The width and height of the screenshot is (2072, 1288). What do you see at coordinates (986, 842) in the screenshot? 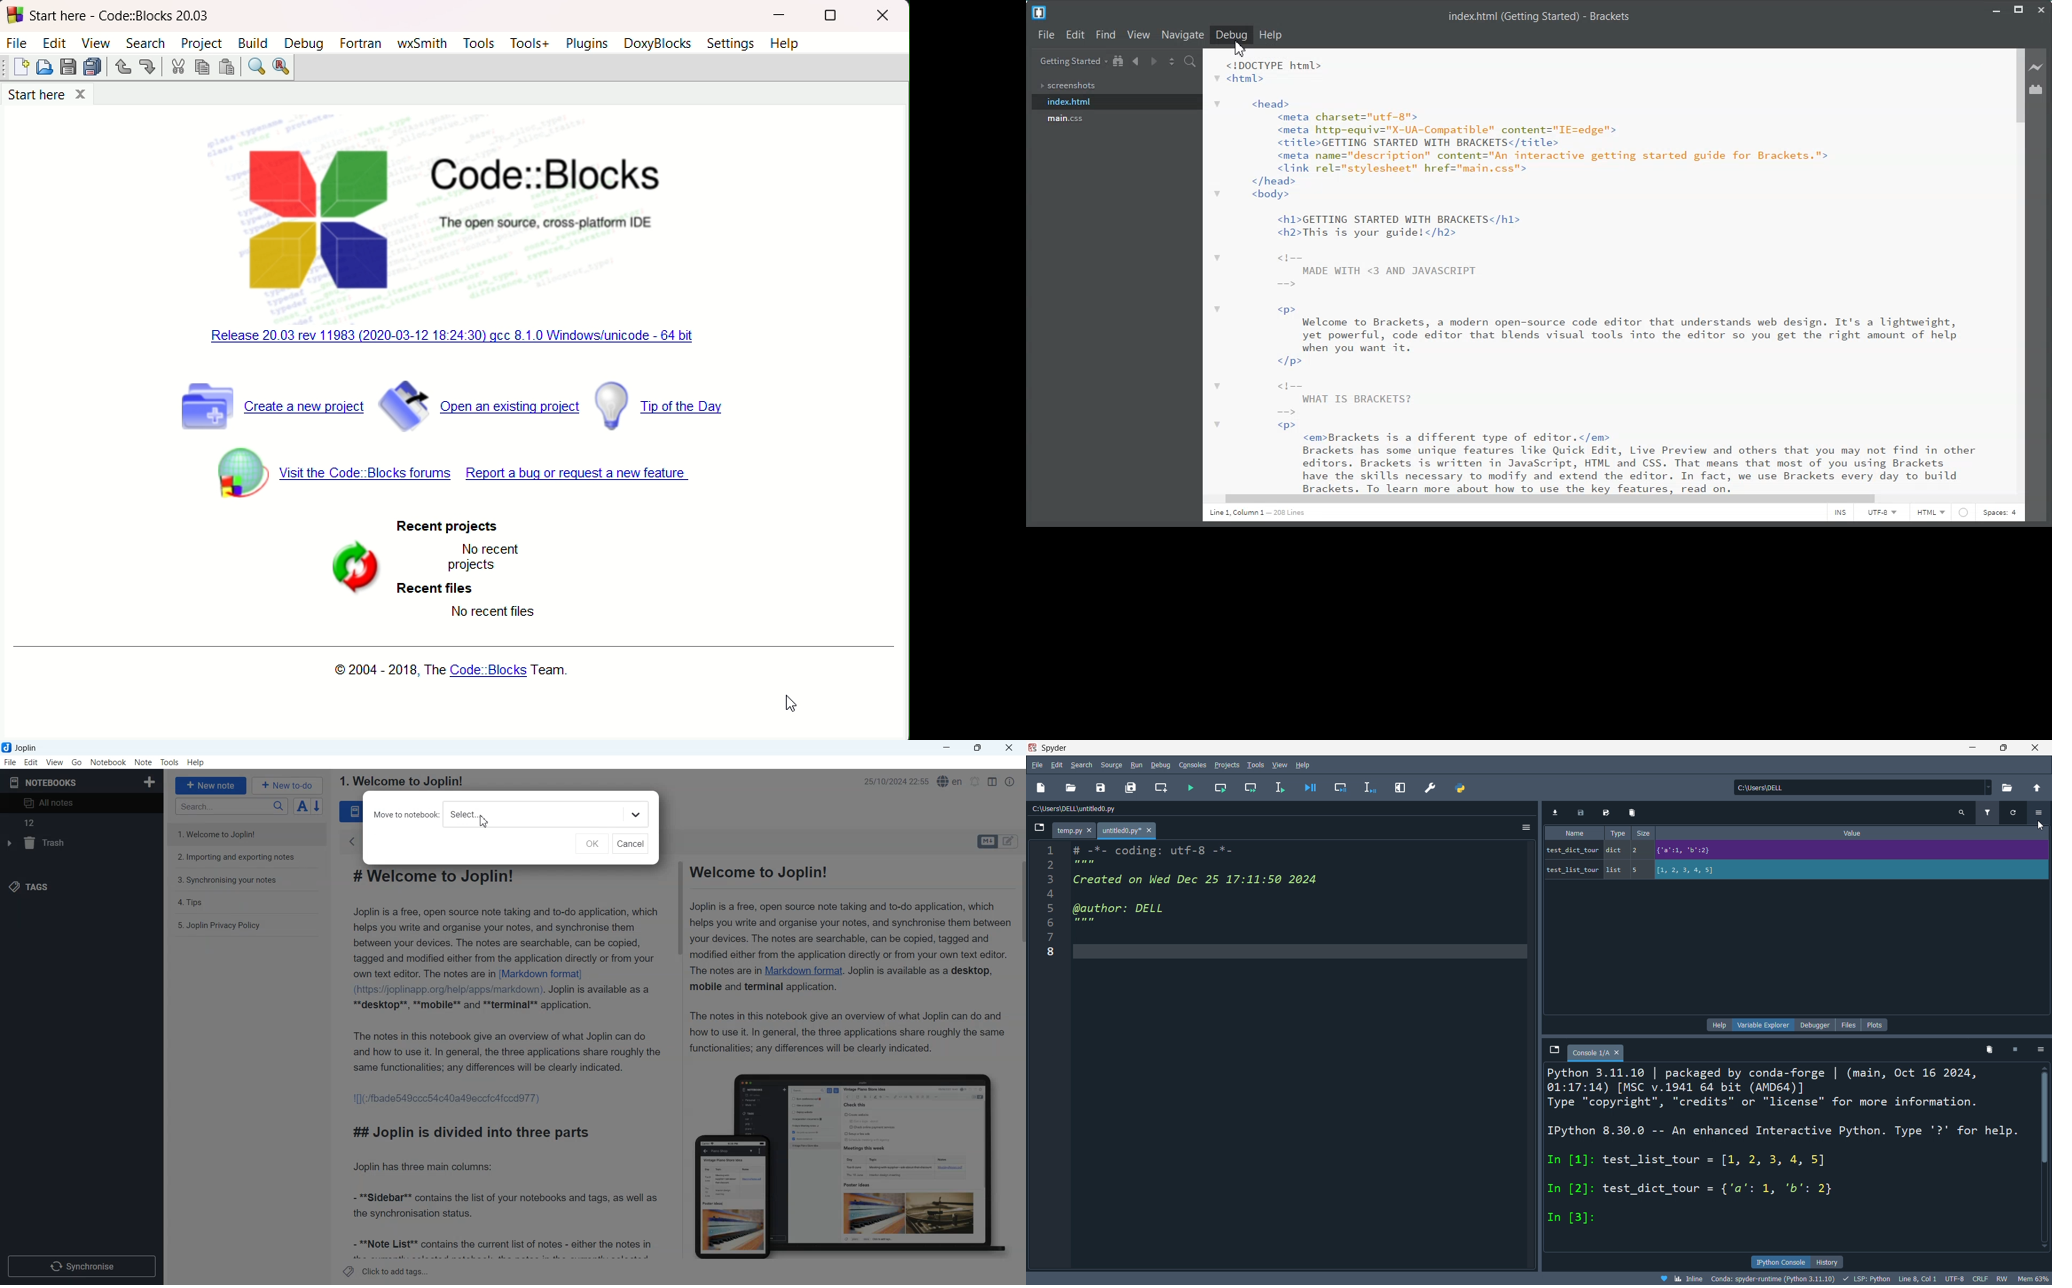
I see `Toggle editors` at bounding box center [986, 842].